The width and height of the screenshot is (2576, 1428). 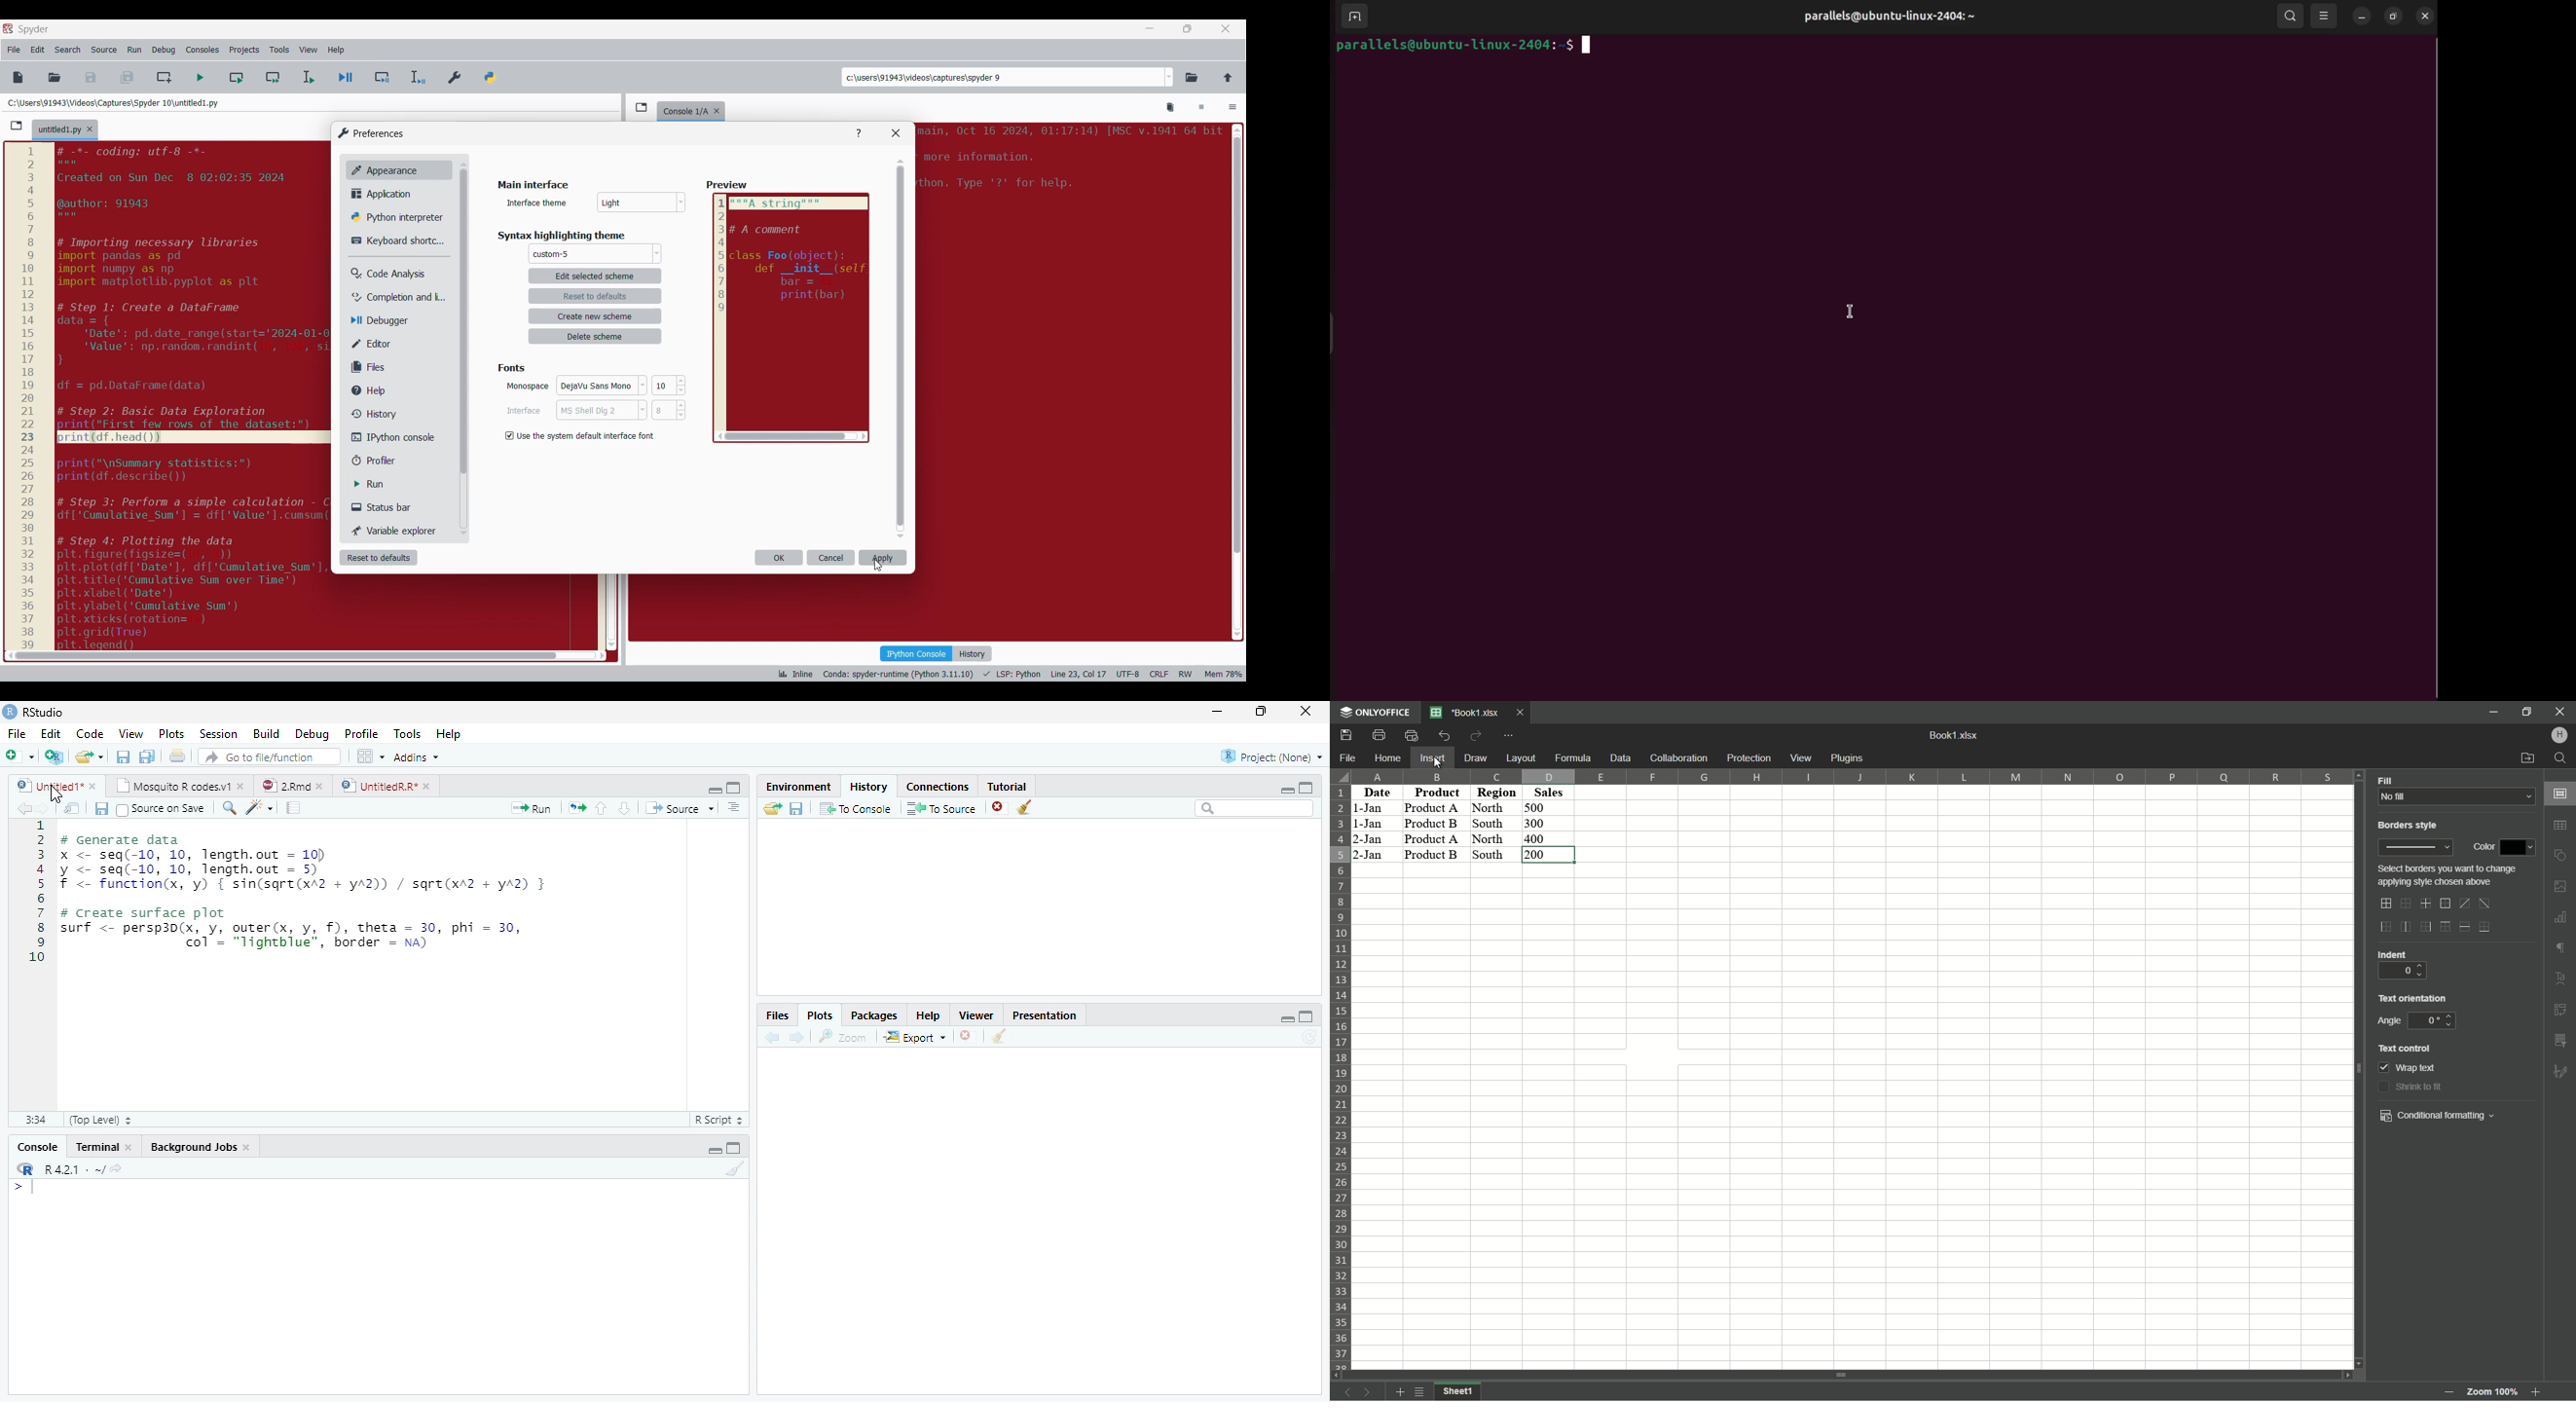 I want to click on close, so click(x=2426, y=15).